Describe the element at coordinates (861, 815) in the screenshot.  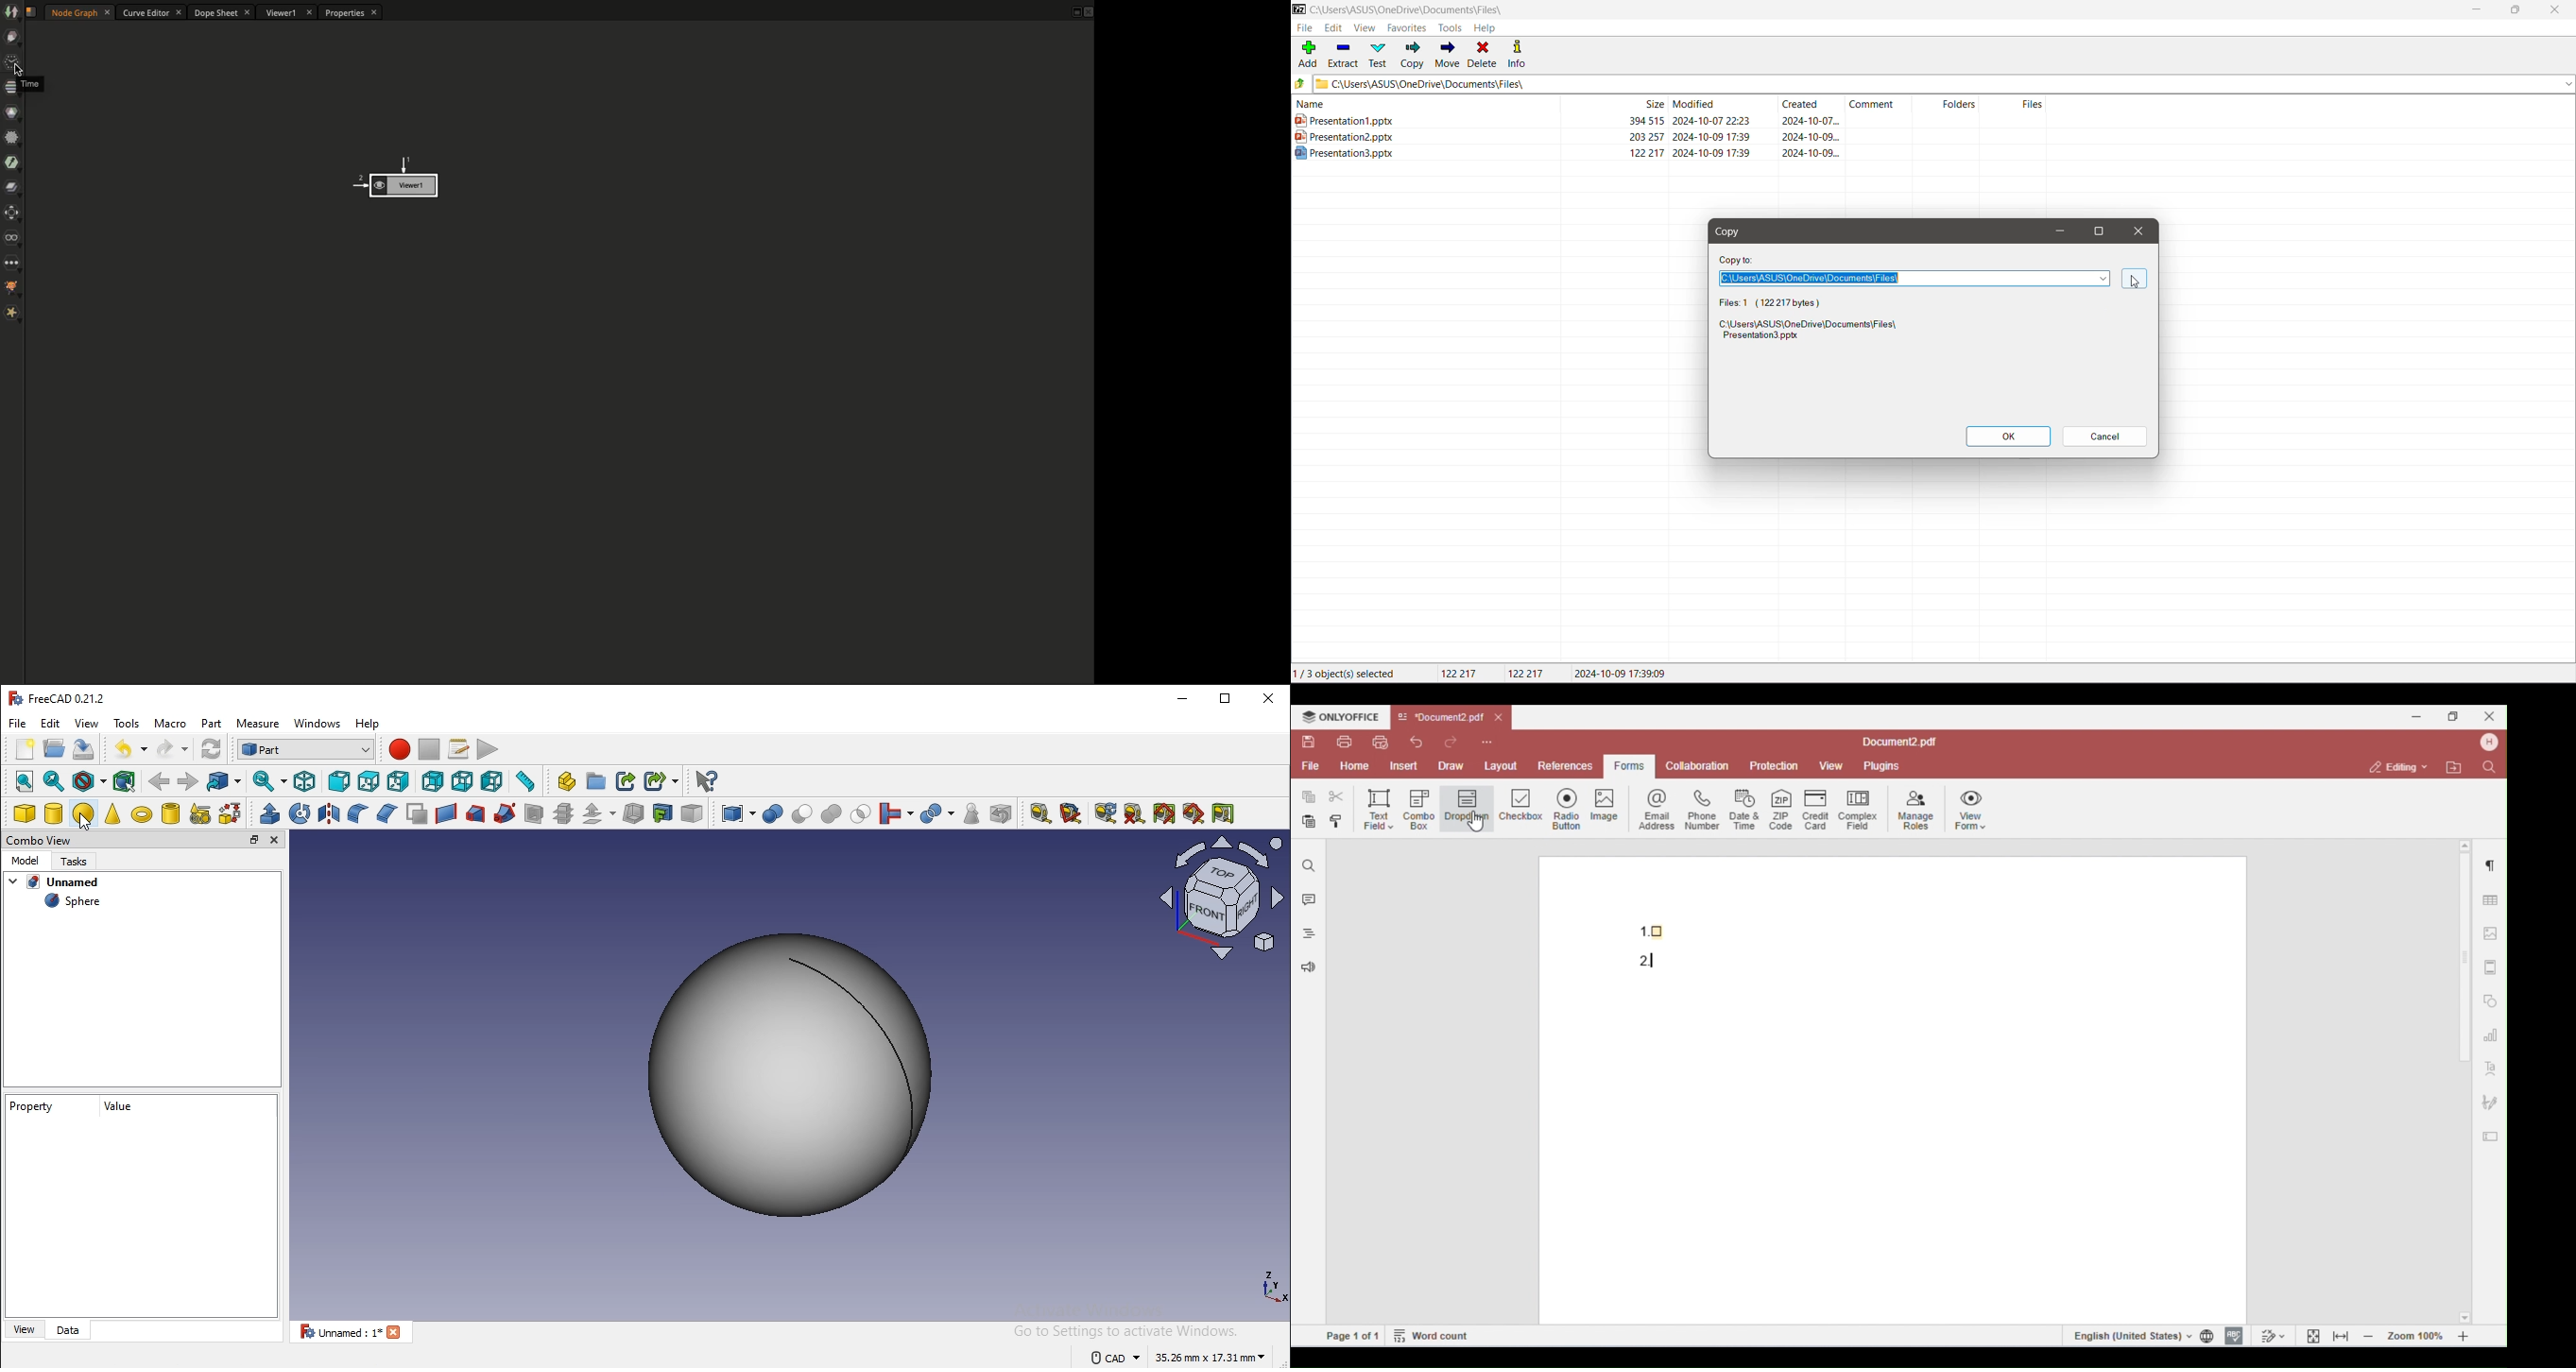
I see `intersection` at that location.